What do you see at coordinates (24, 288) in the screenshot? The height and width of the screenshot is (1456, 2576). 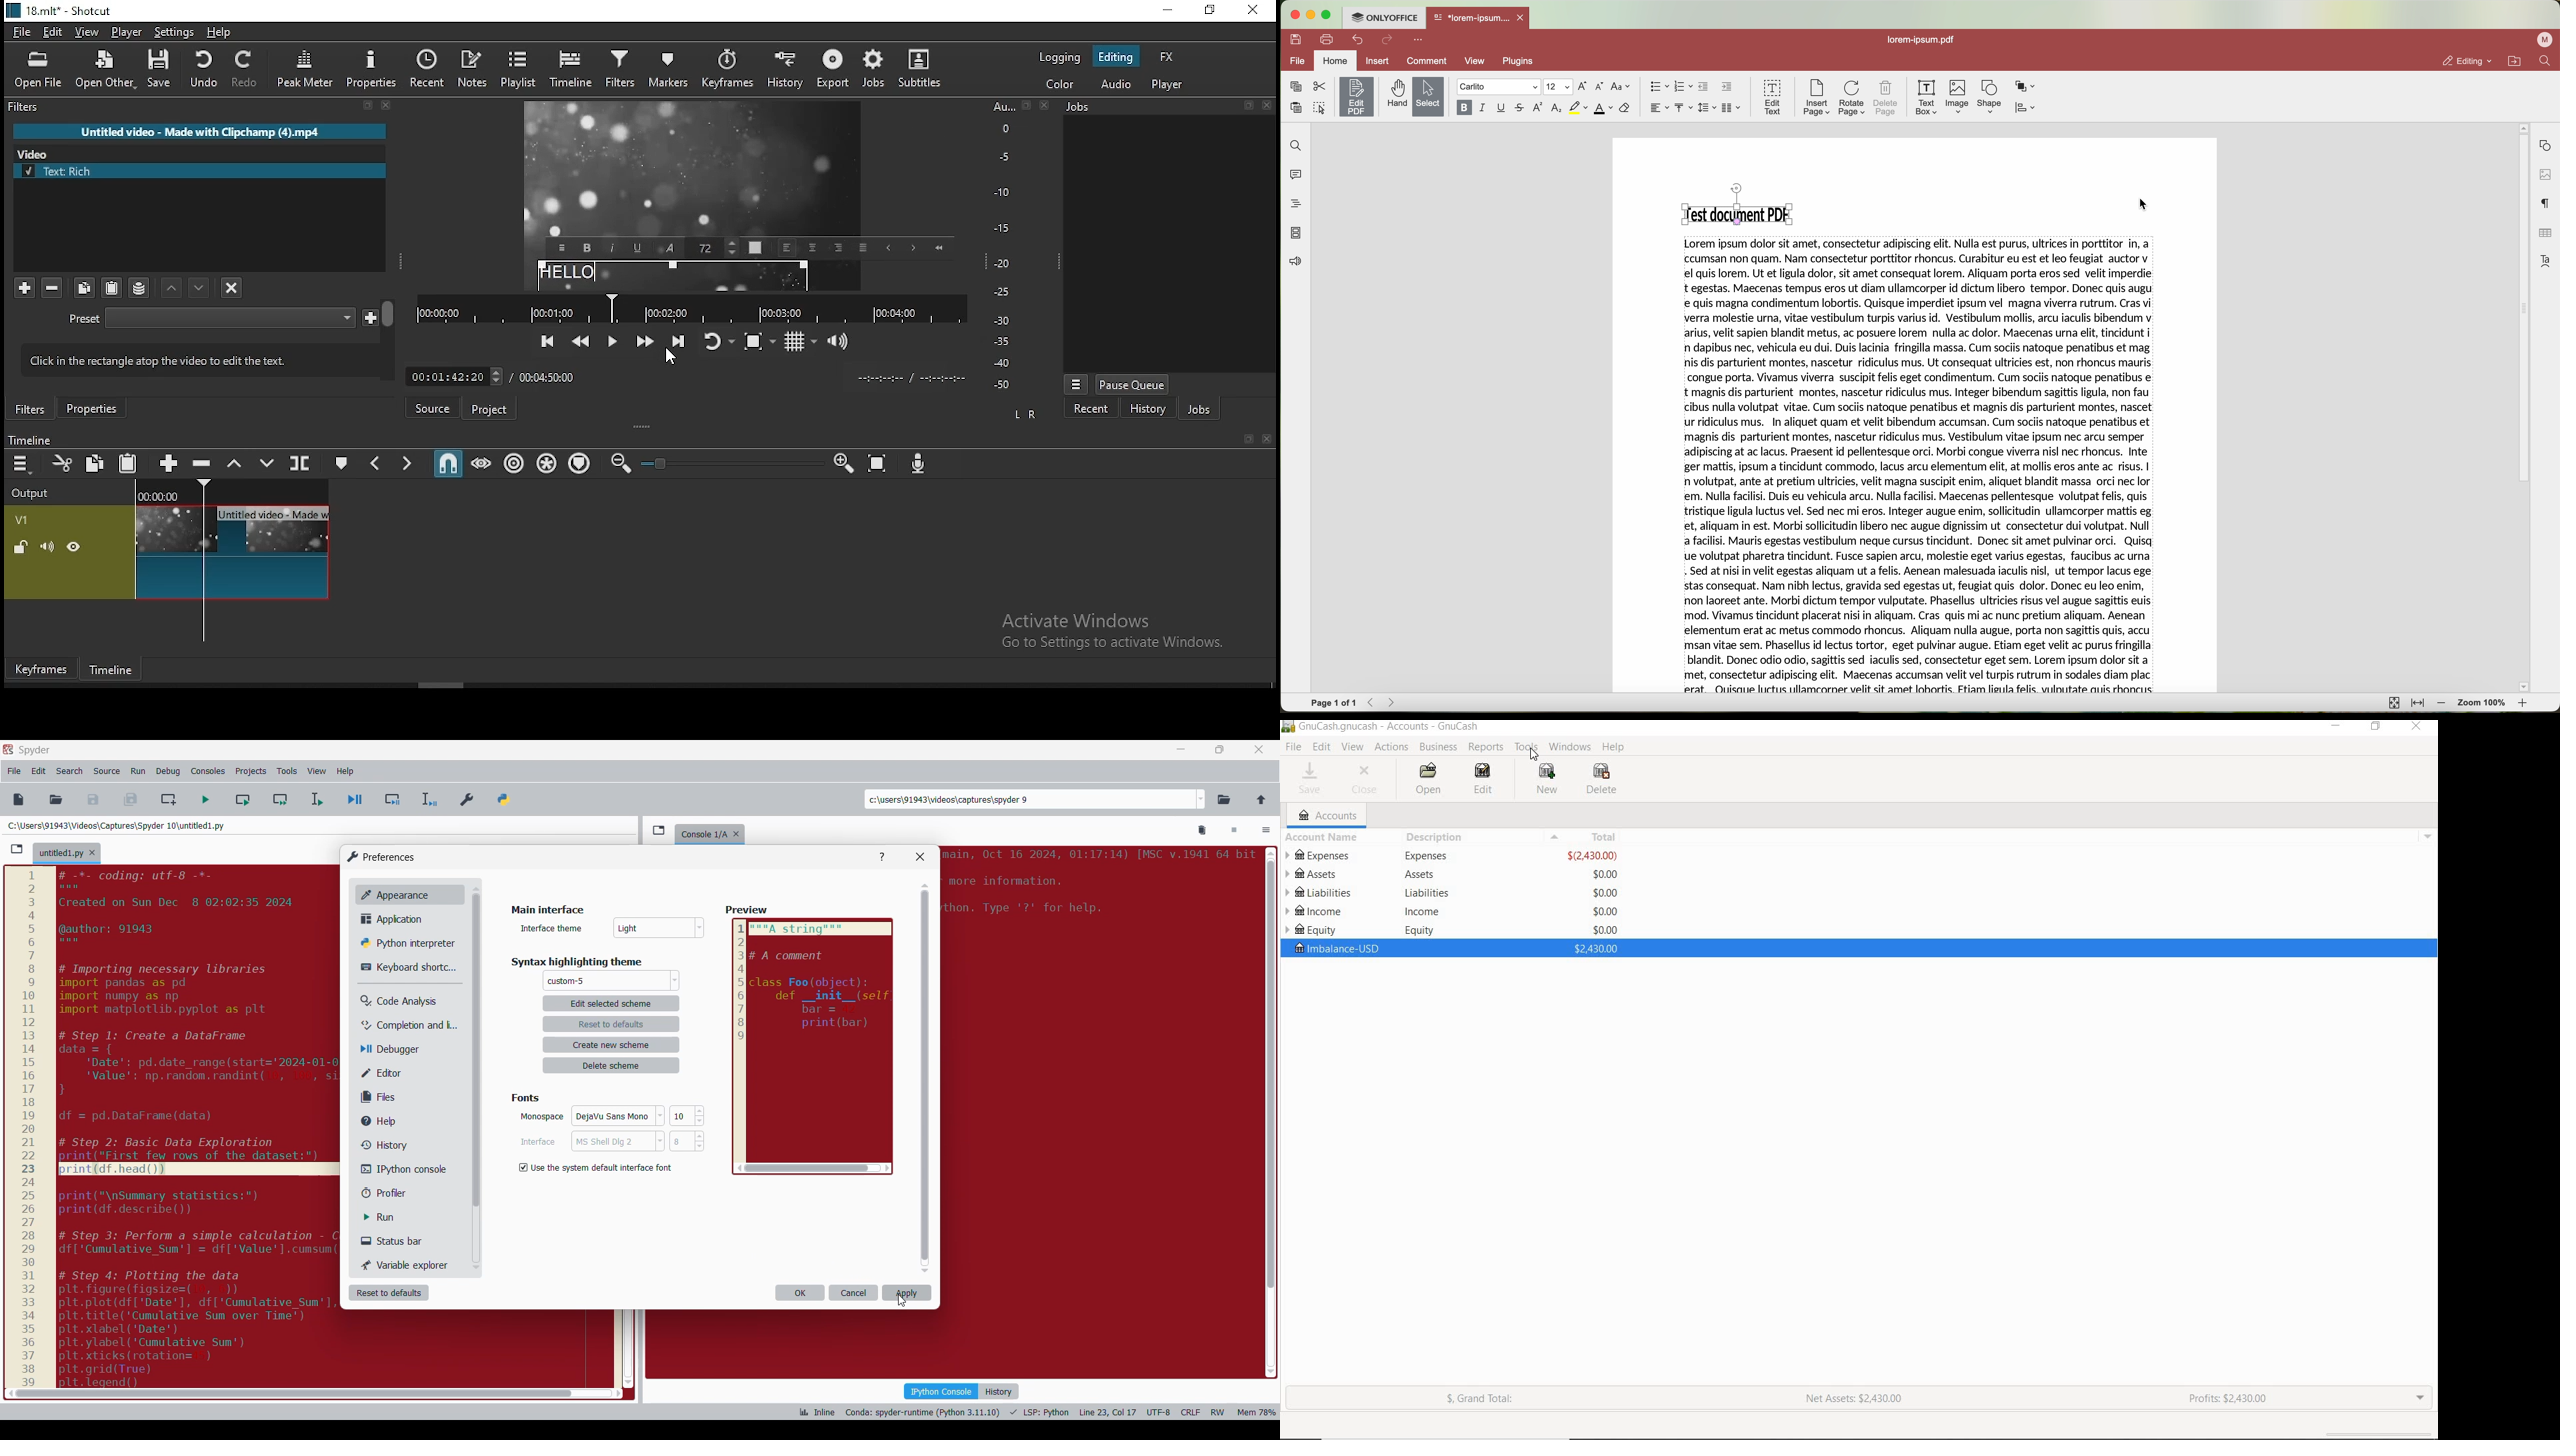 I see `add filter` at bounding box center [24, 288].